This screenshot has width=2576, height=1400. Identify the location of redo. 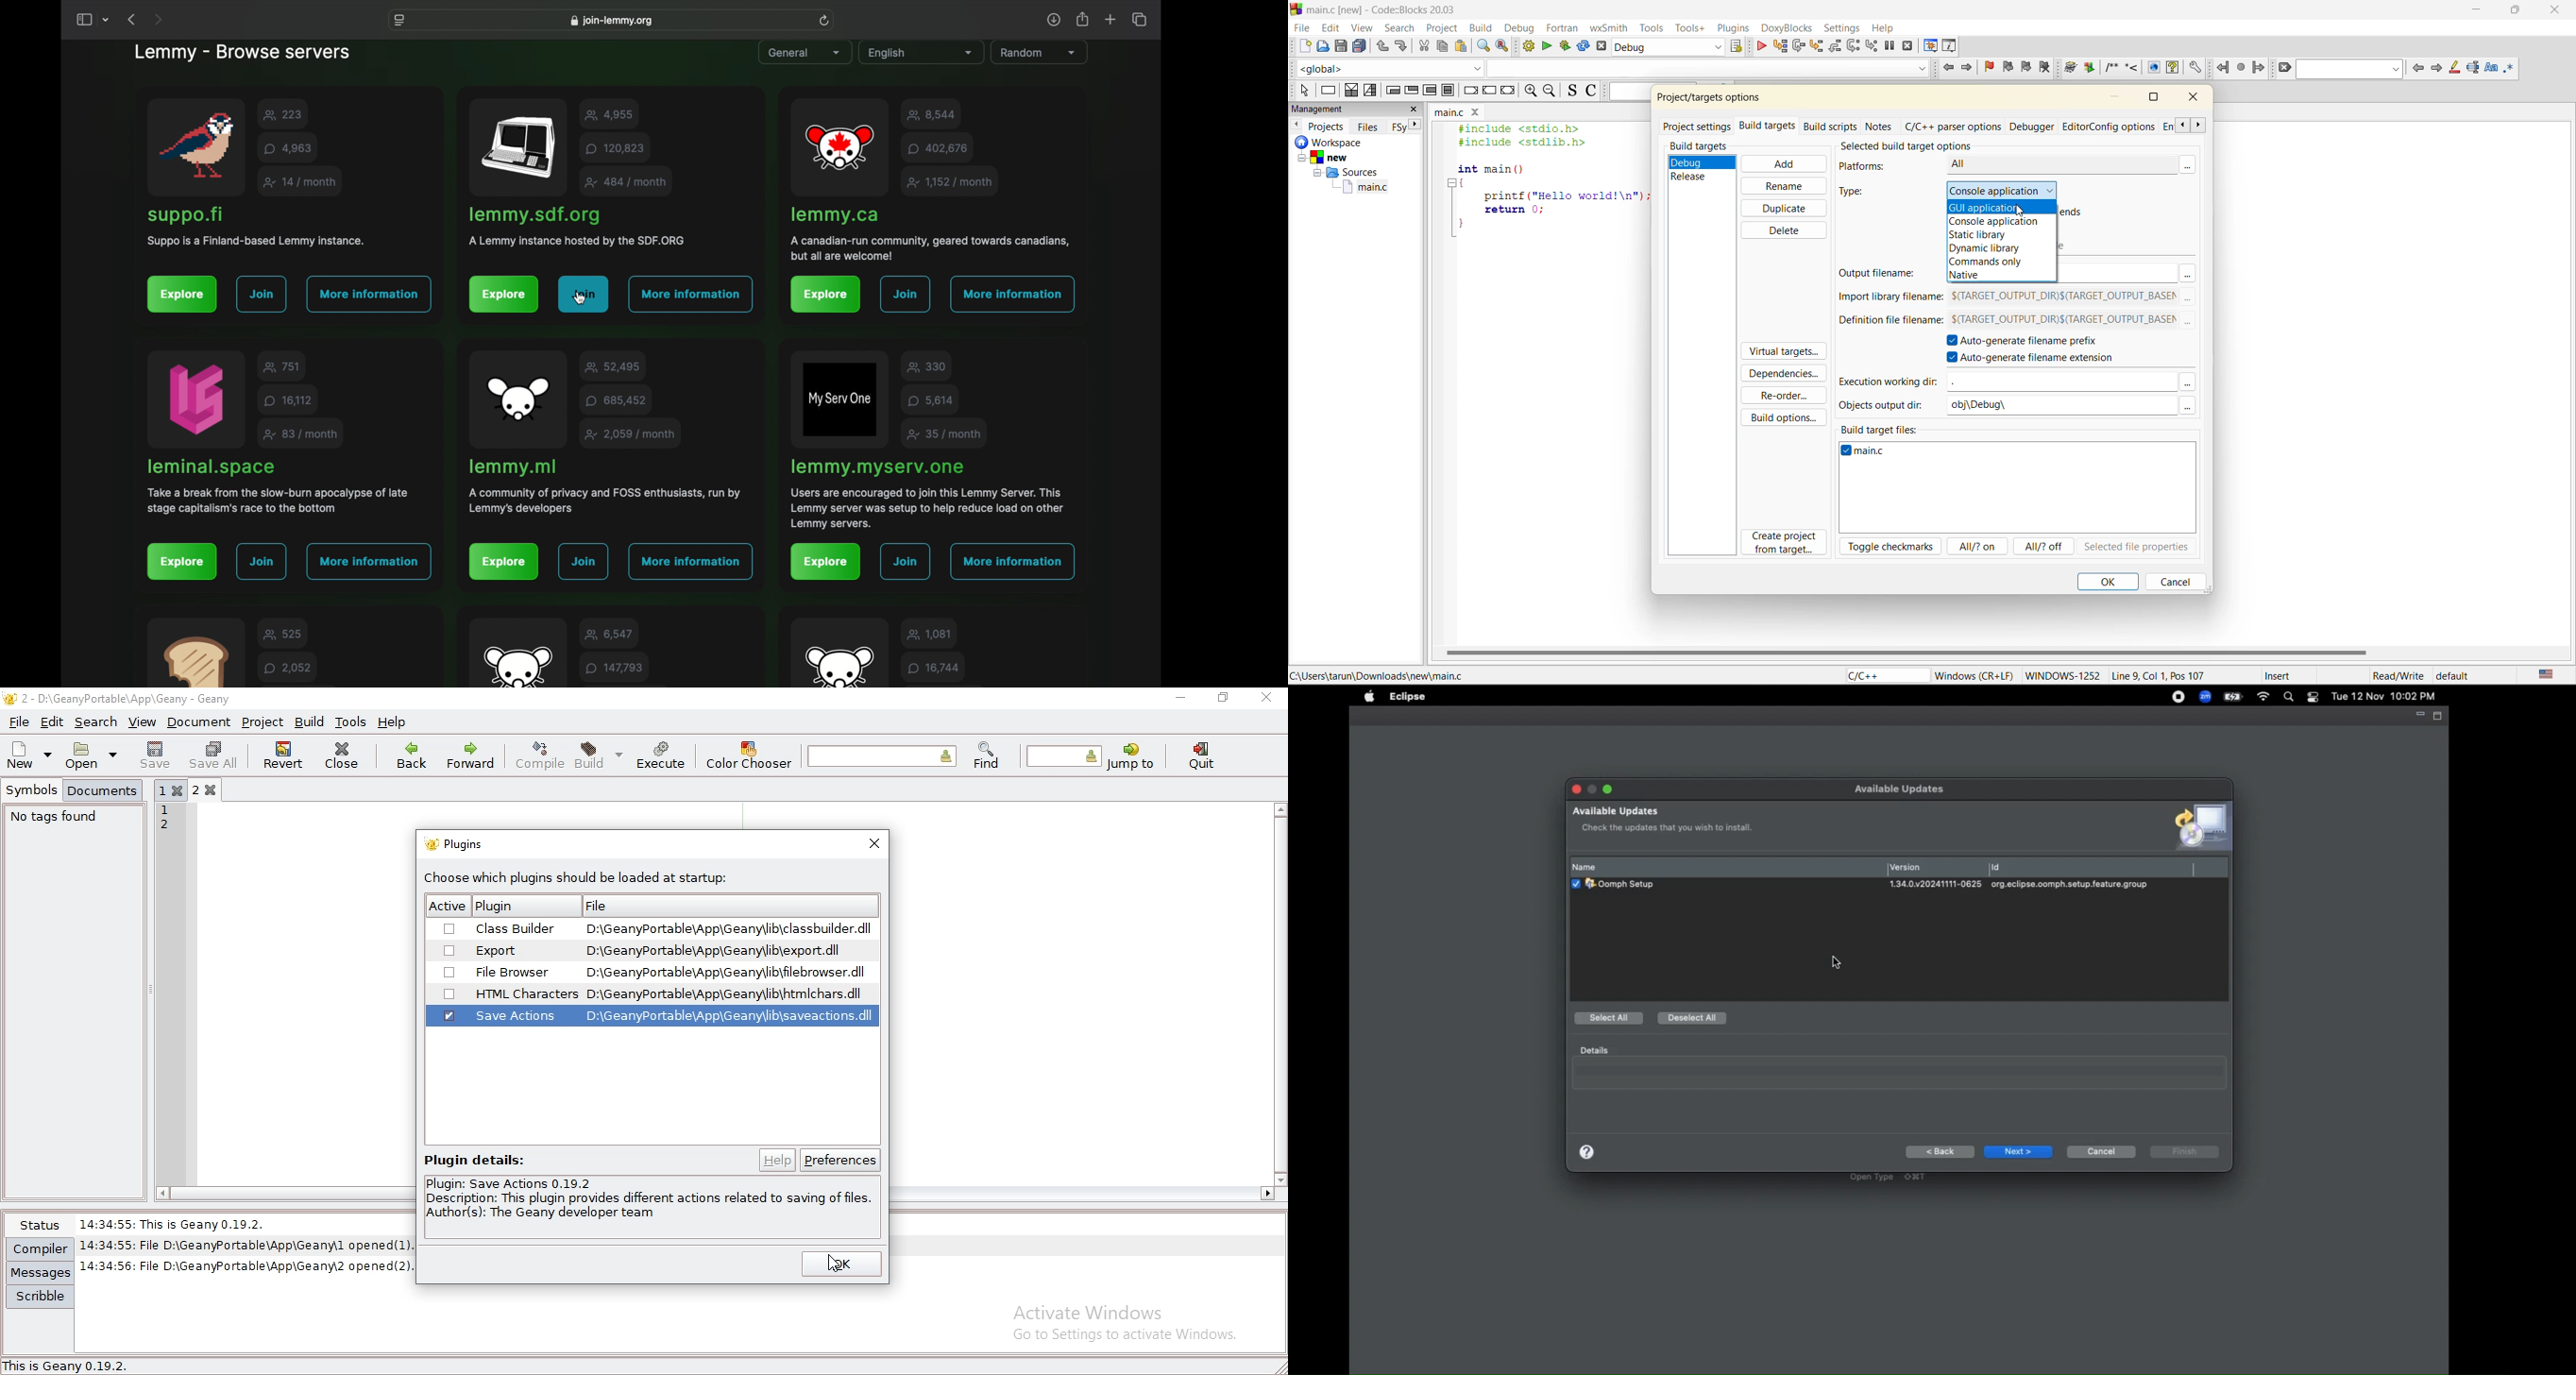
(1403, 47).